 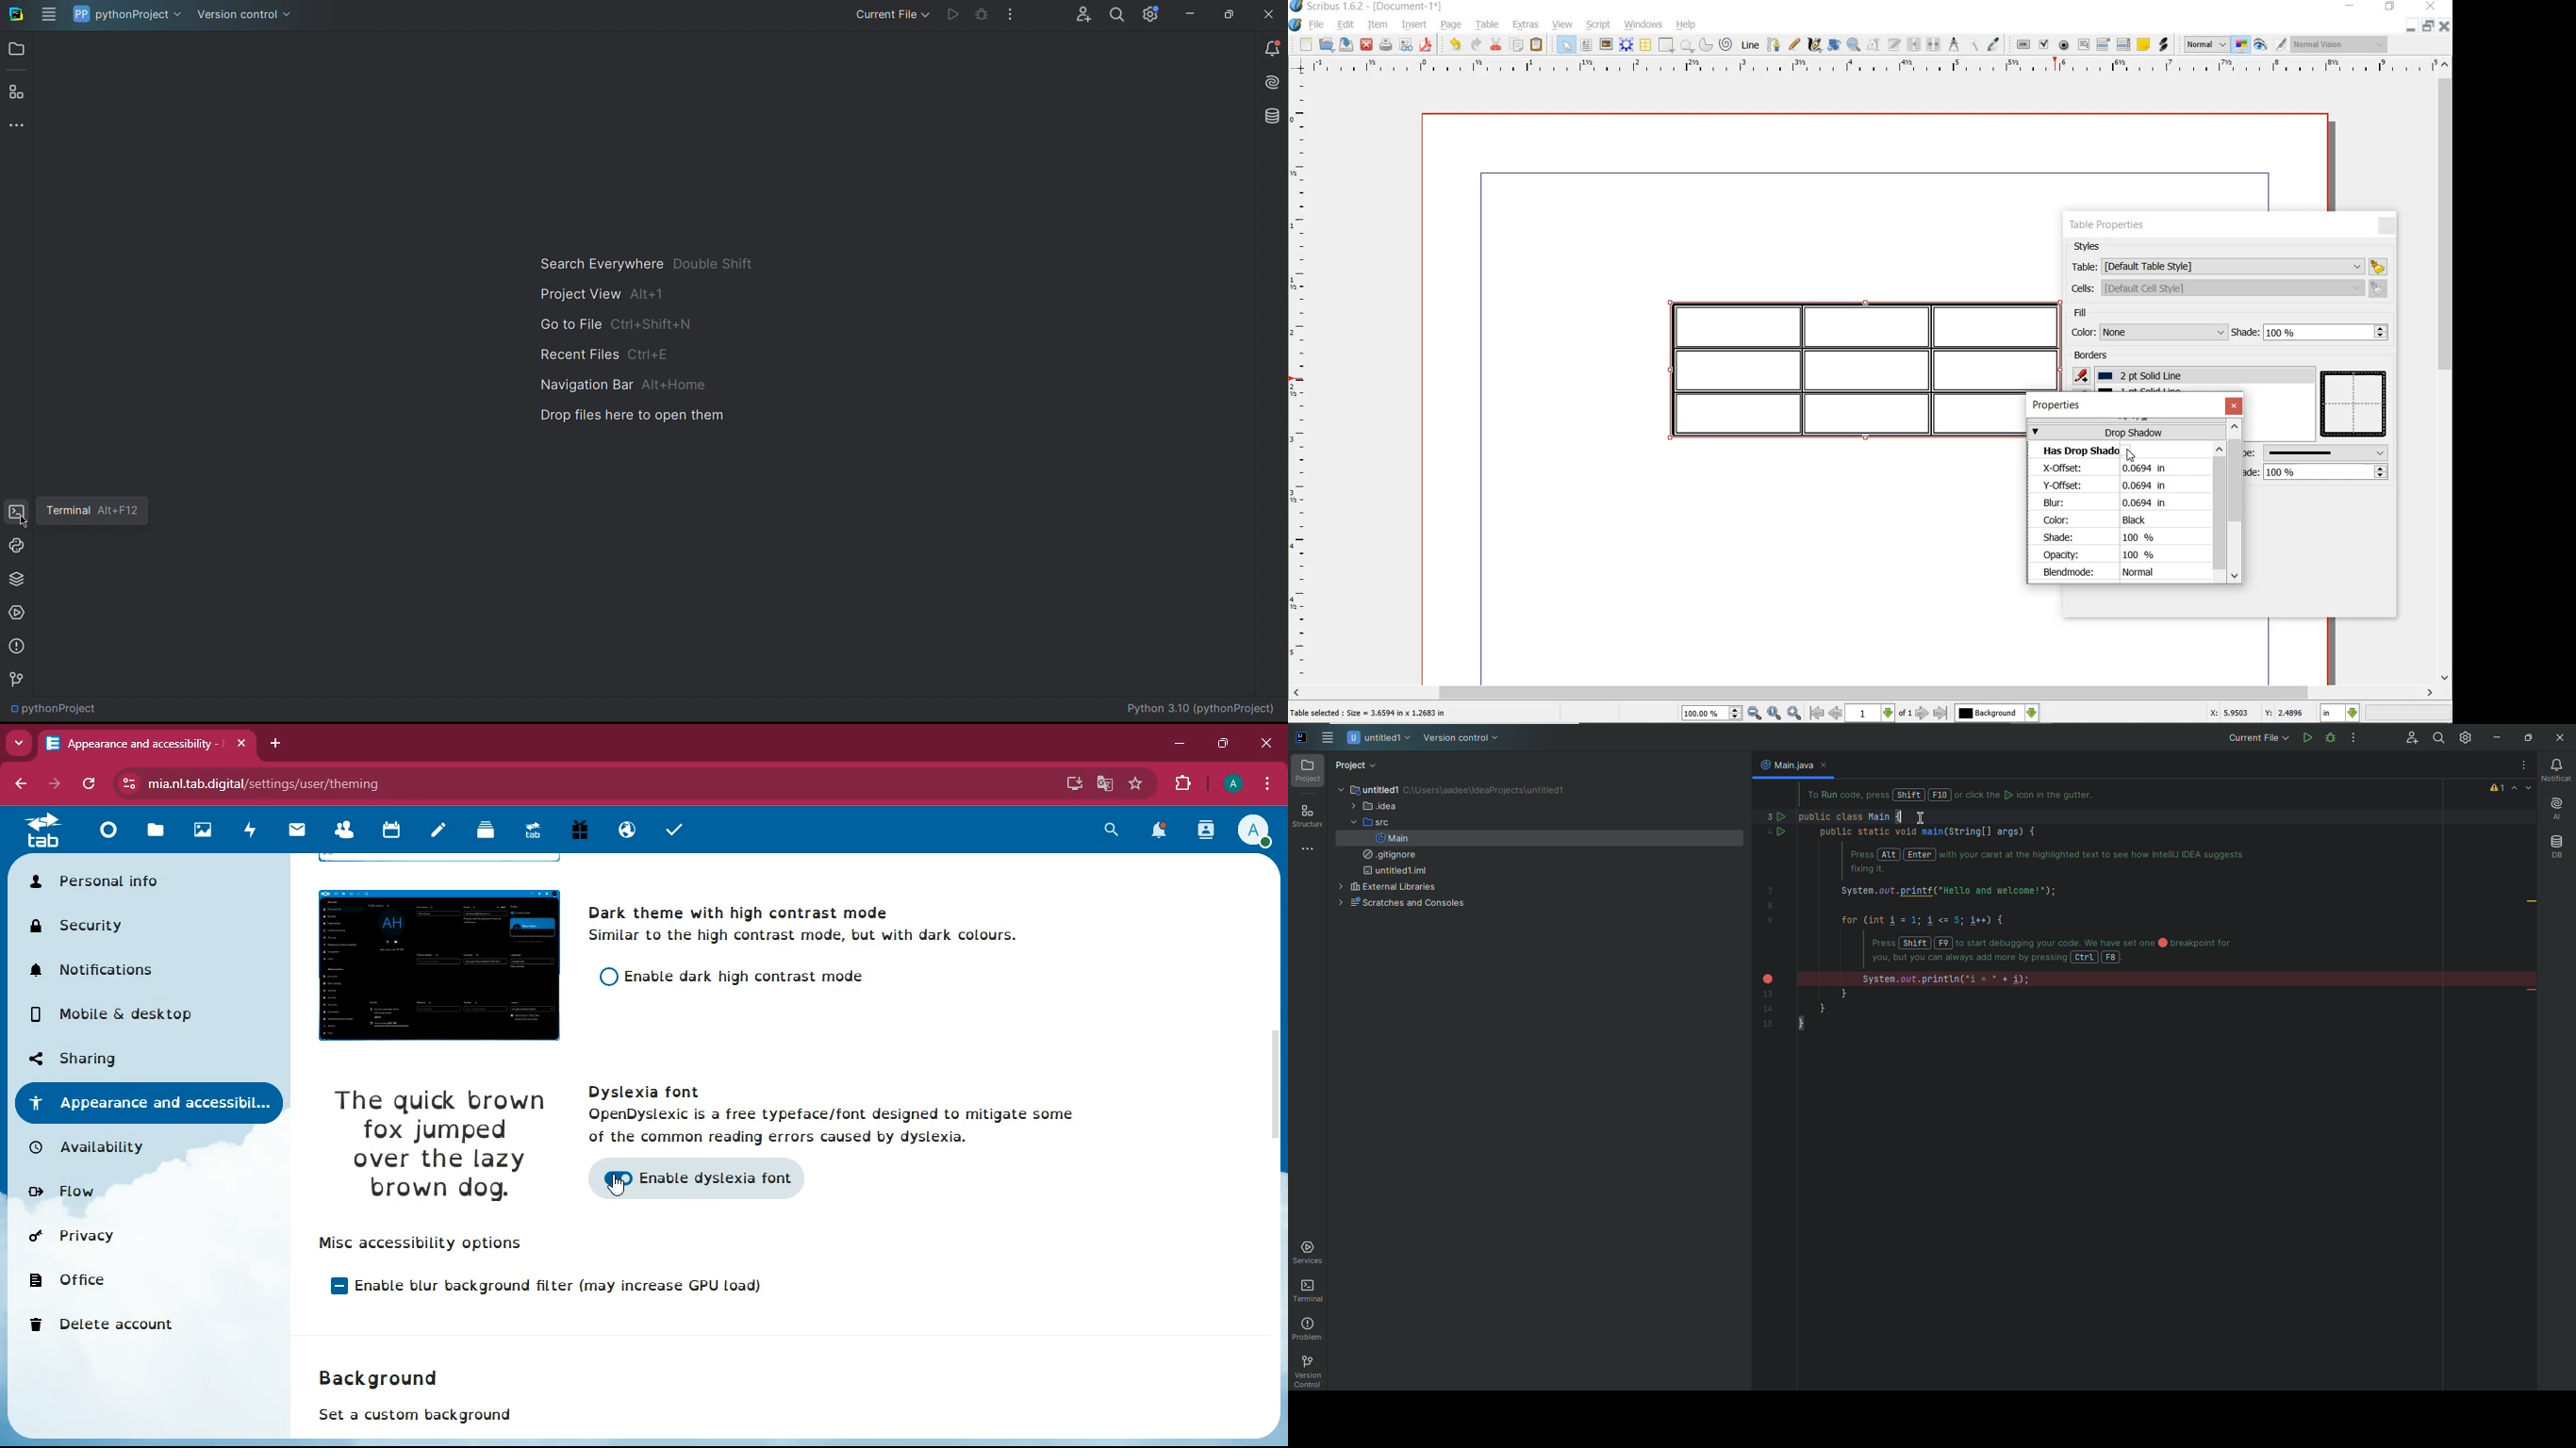 I want to click on Bug Check, so click(x=982, y=18).